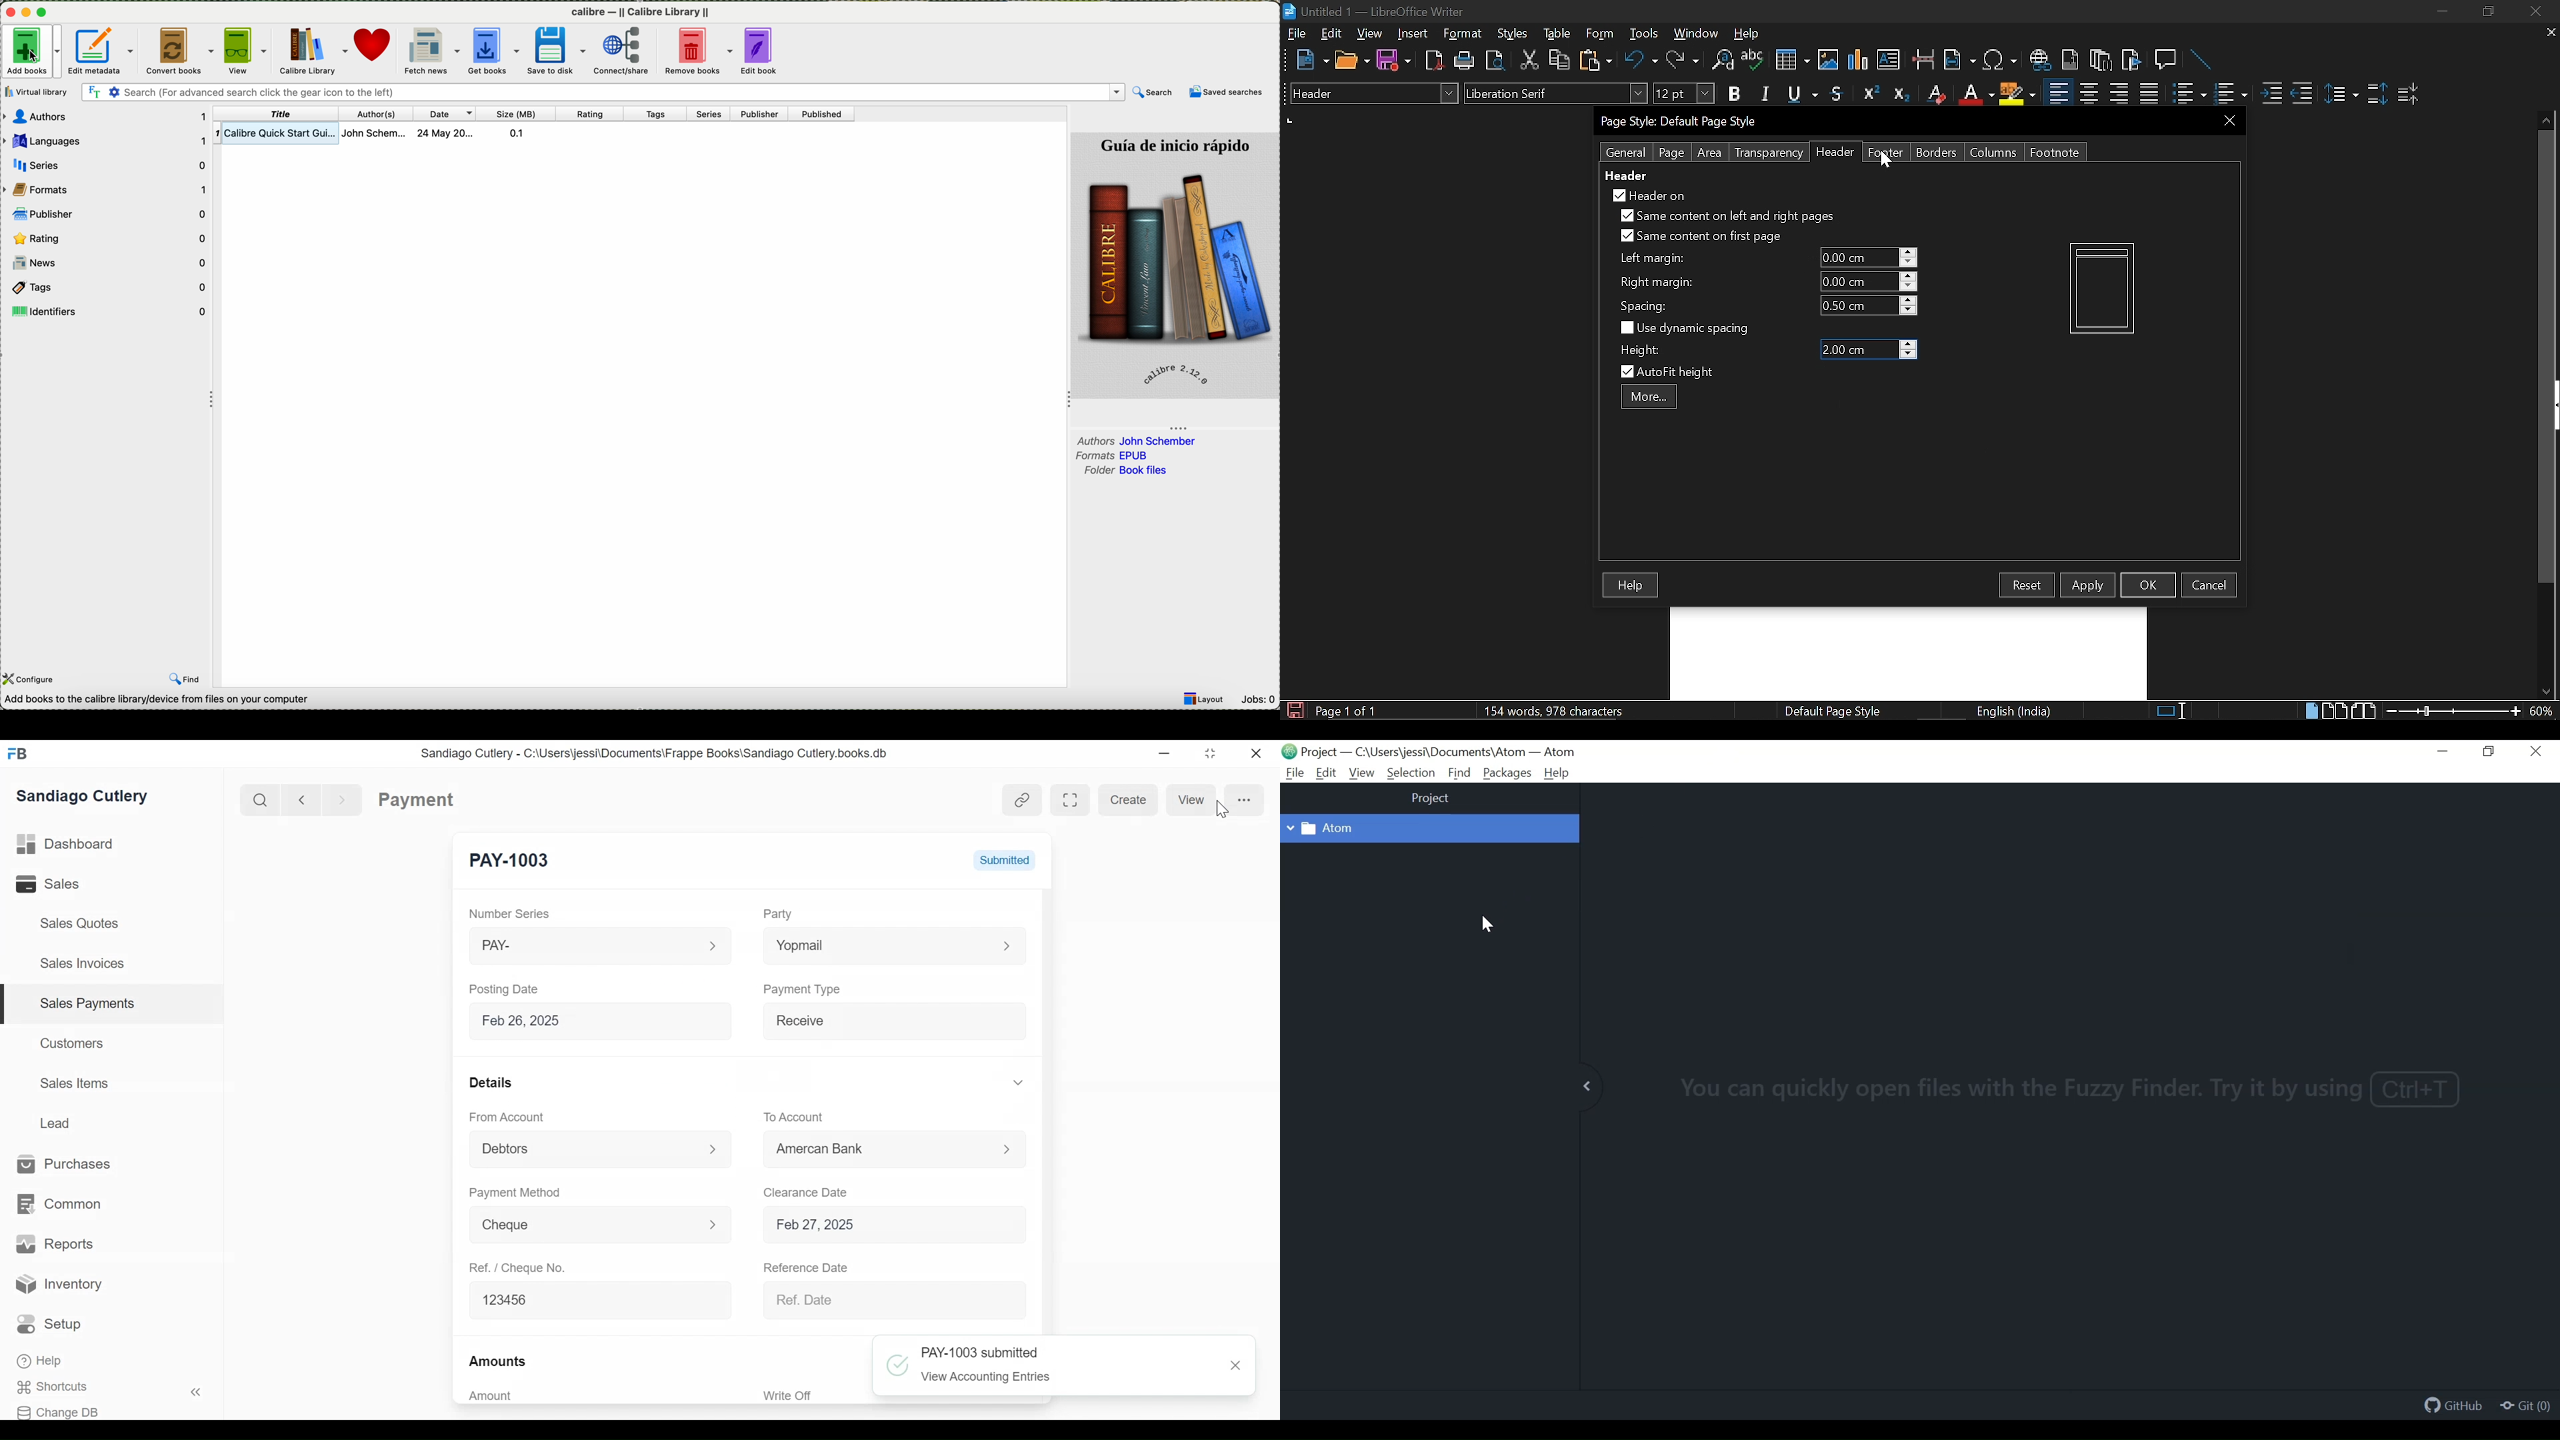  I want to click on insert diagram, so click(1858, 60).